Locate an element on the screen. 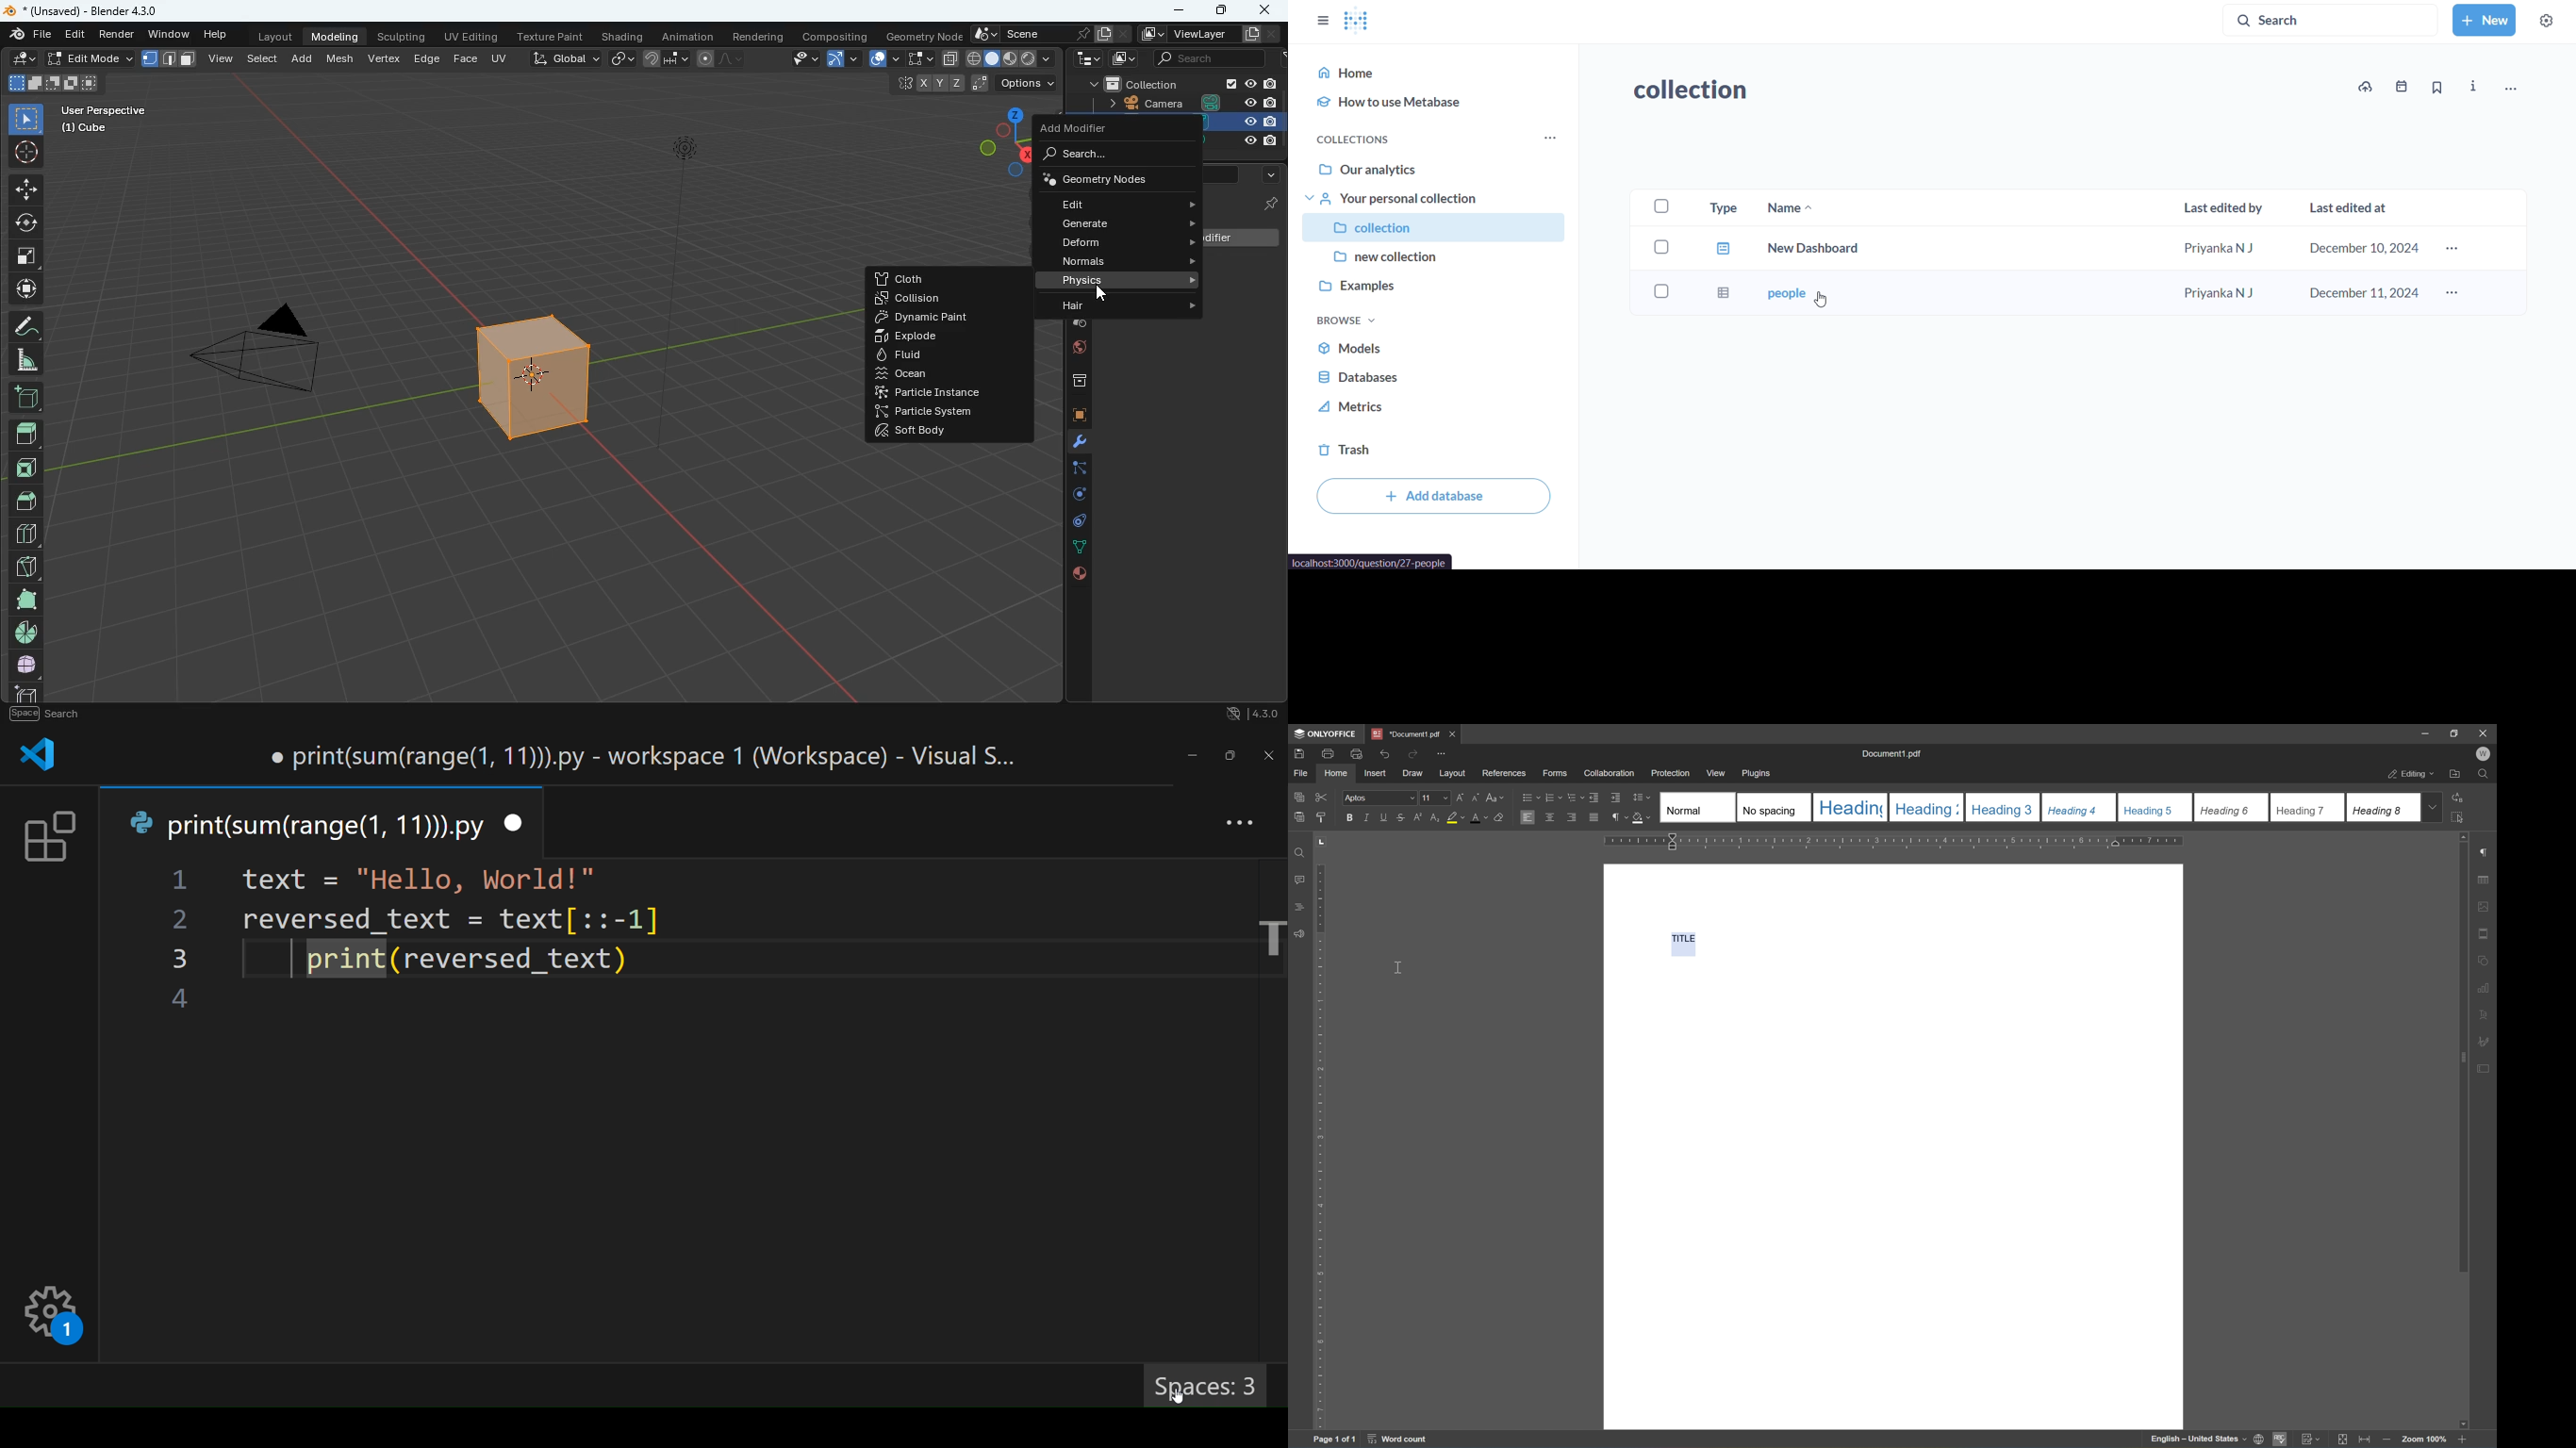  11 is located at coordinates (1434, 797).